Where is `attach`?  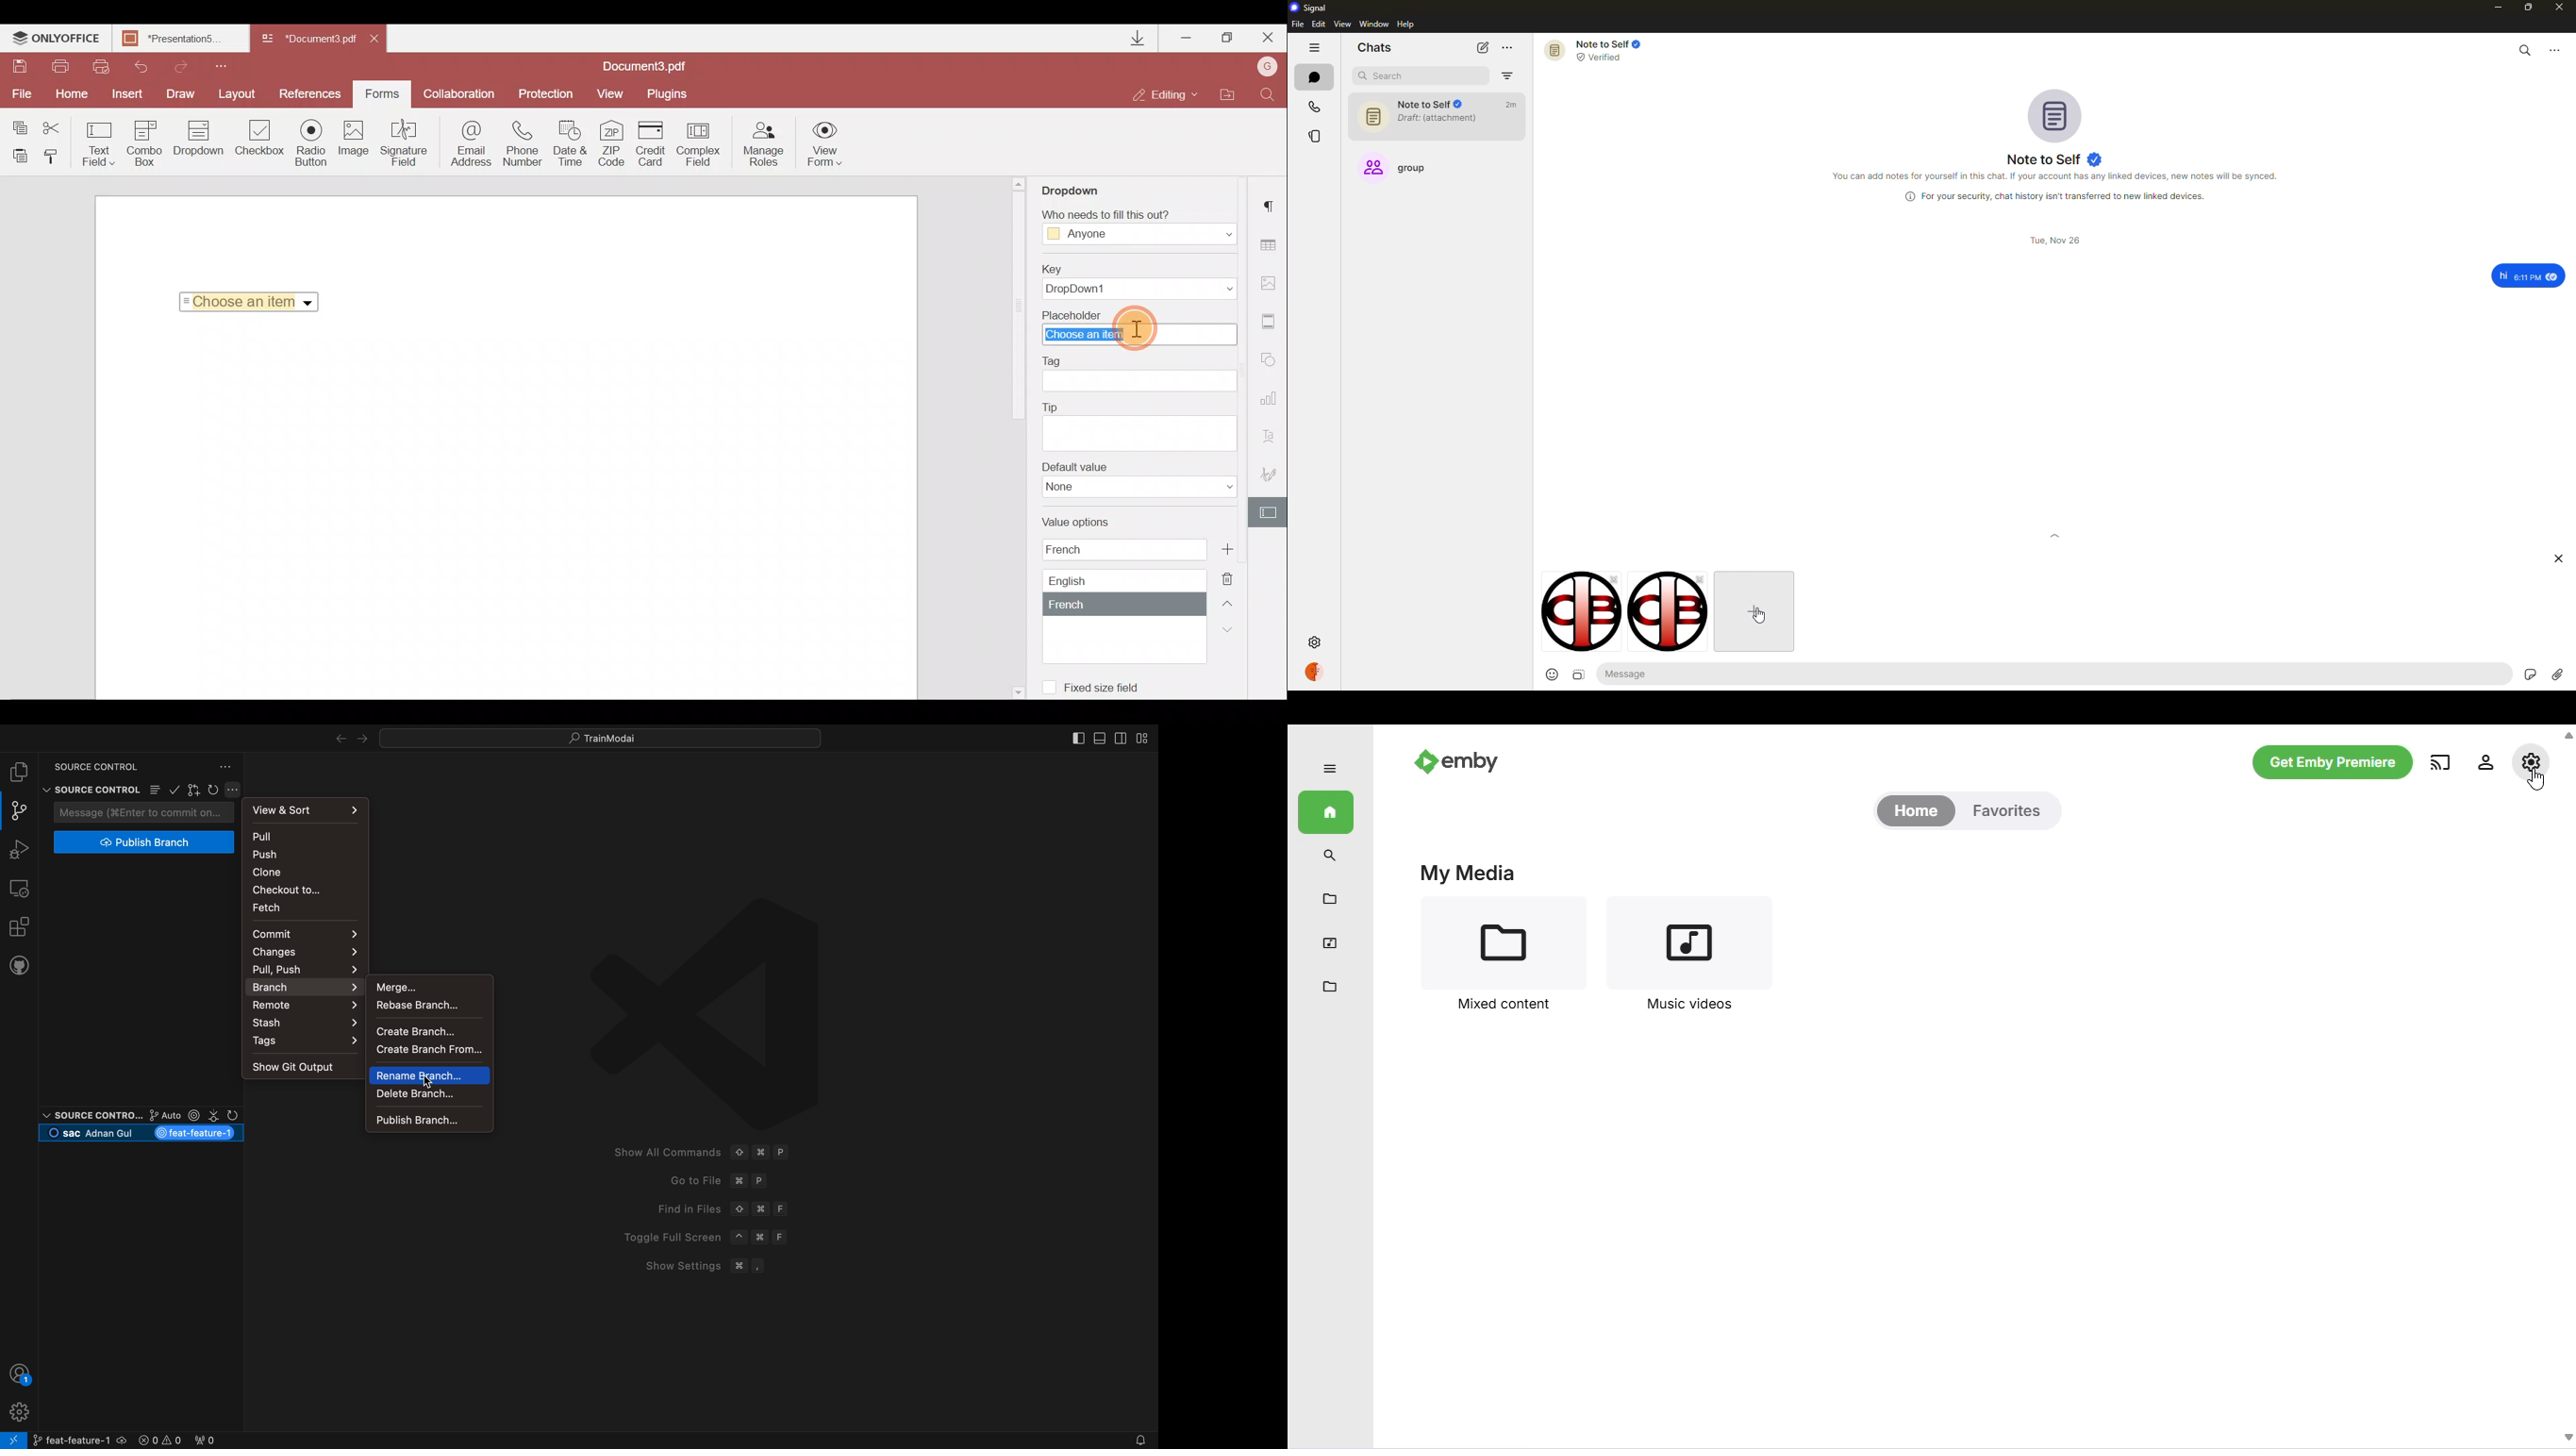 attach is located at coordinates (2557, 675).